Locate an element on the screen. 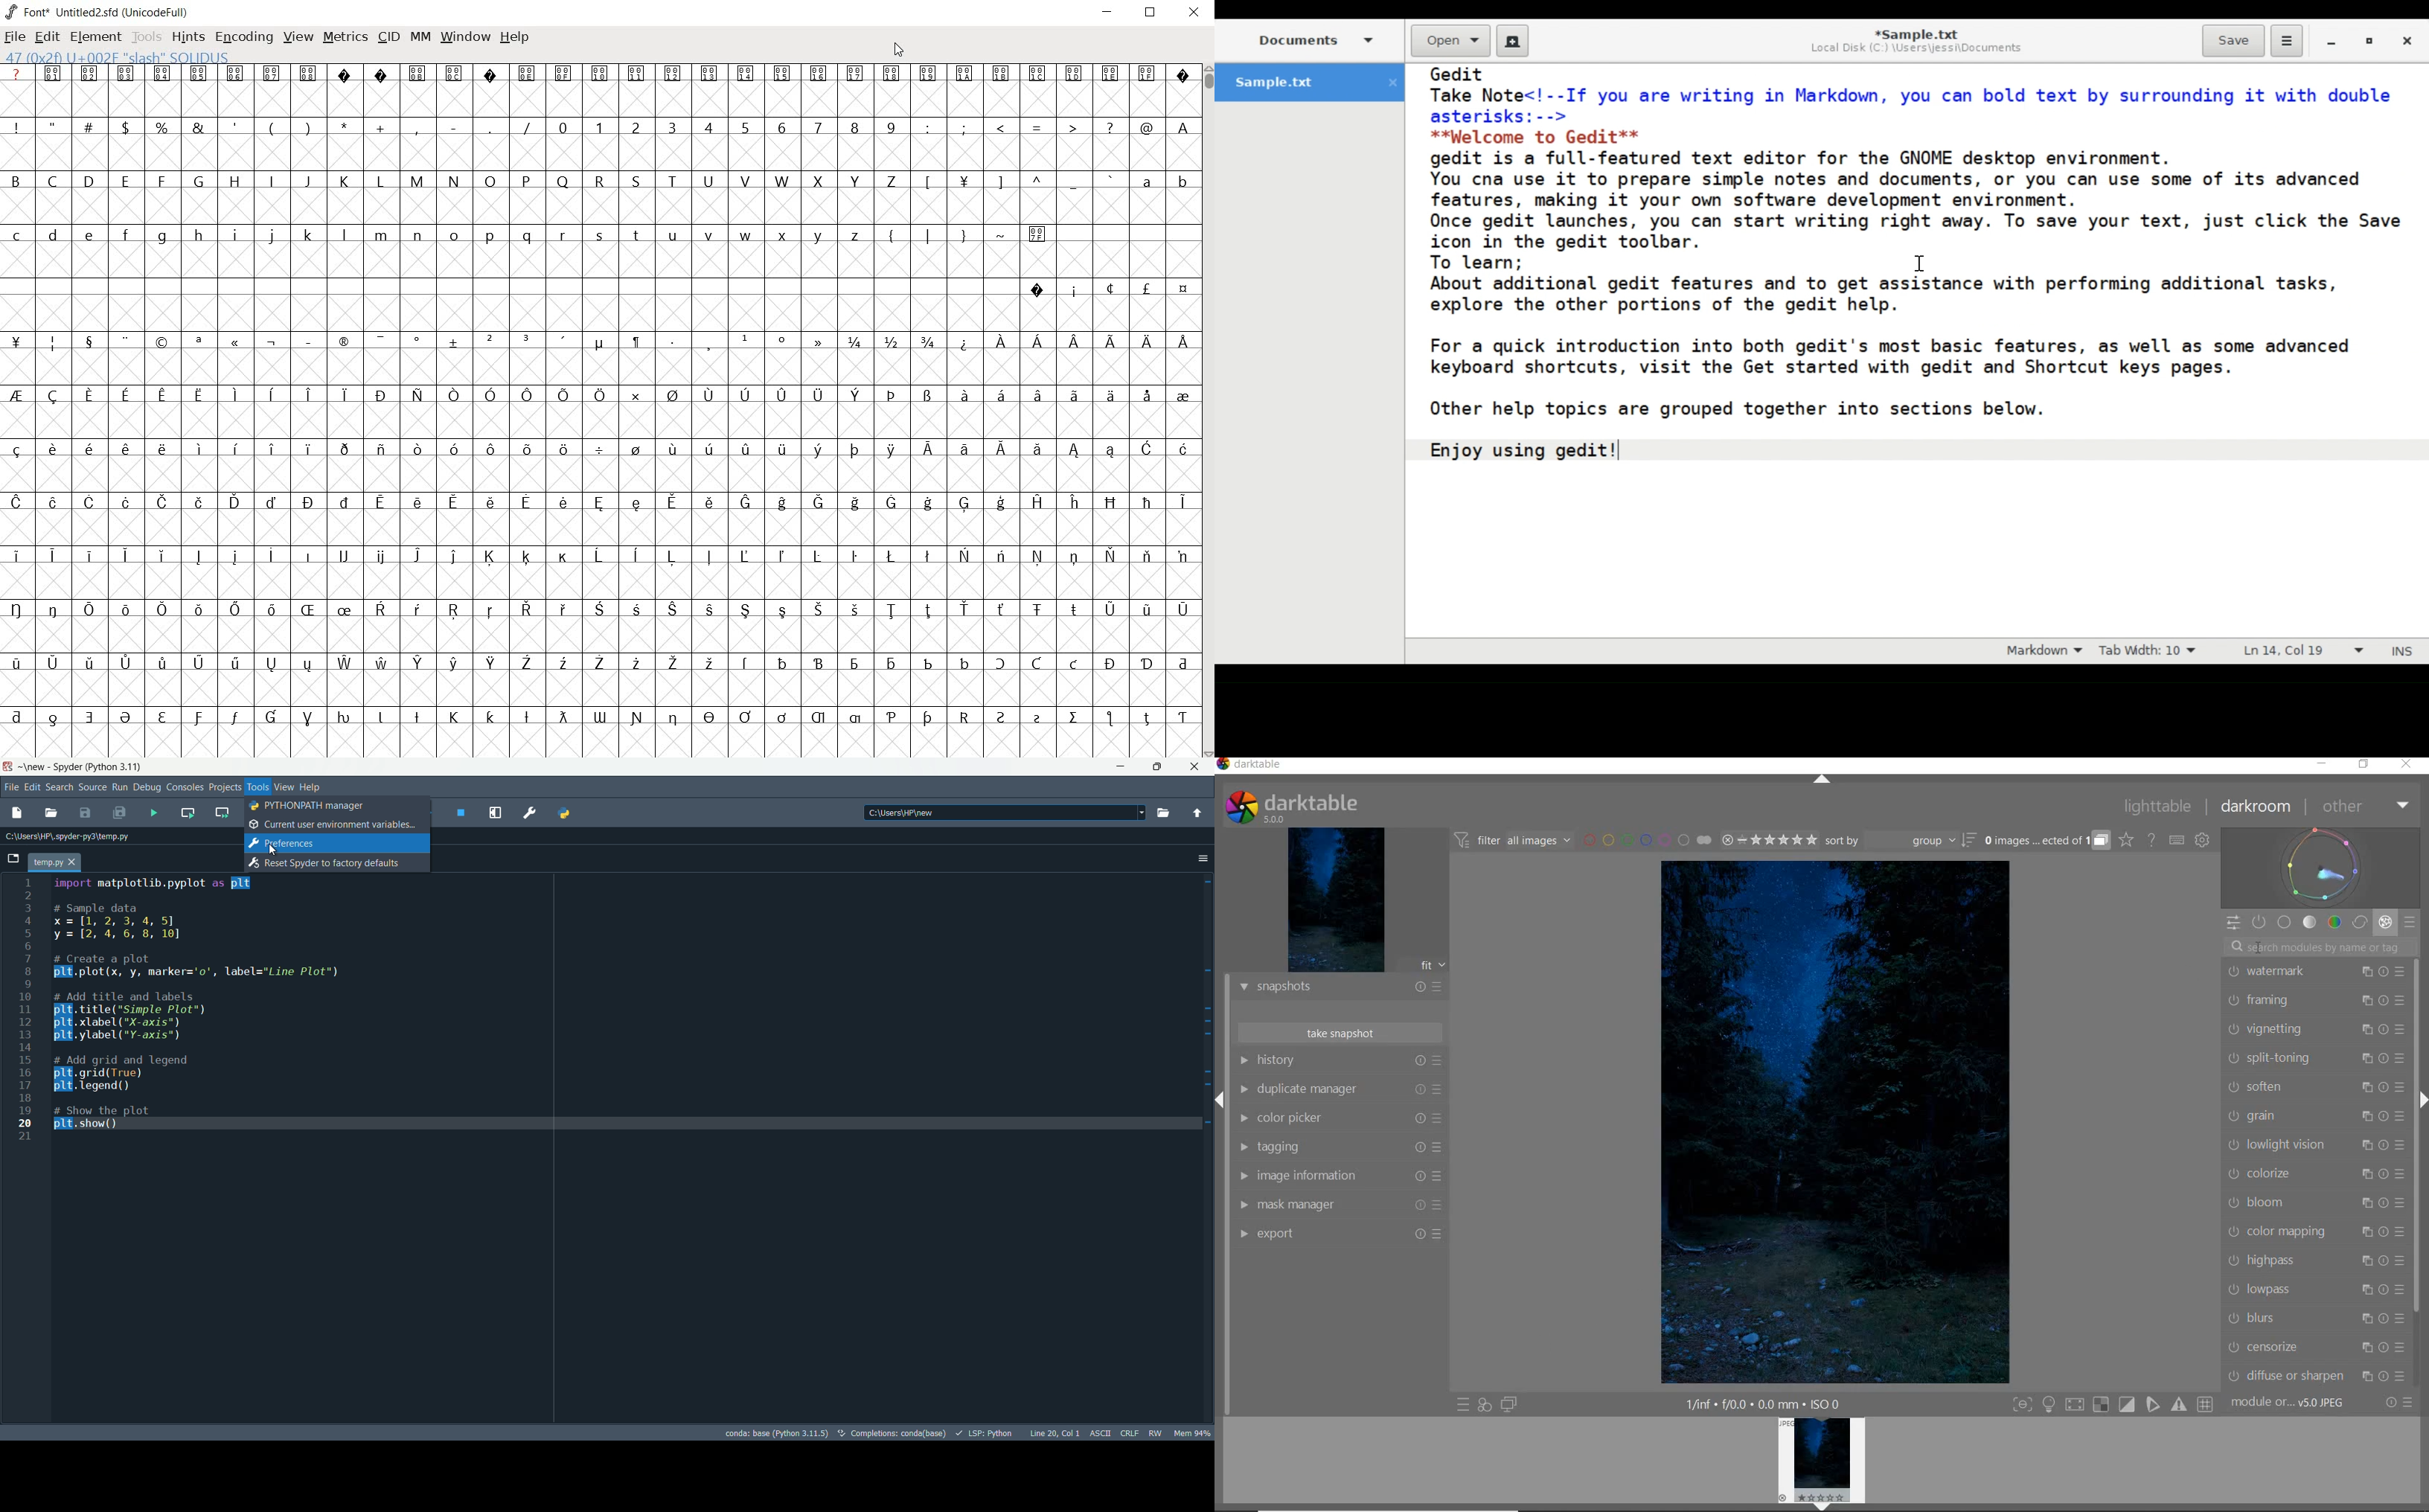 This screenshot has height=1512, width=2436. browse tabs is located at coordinates (13, 859).